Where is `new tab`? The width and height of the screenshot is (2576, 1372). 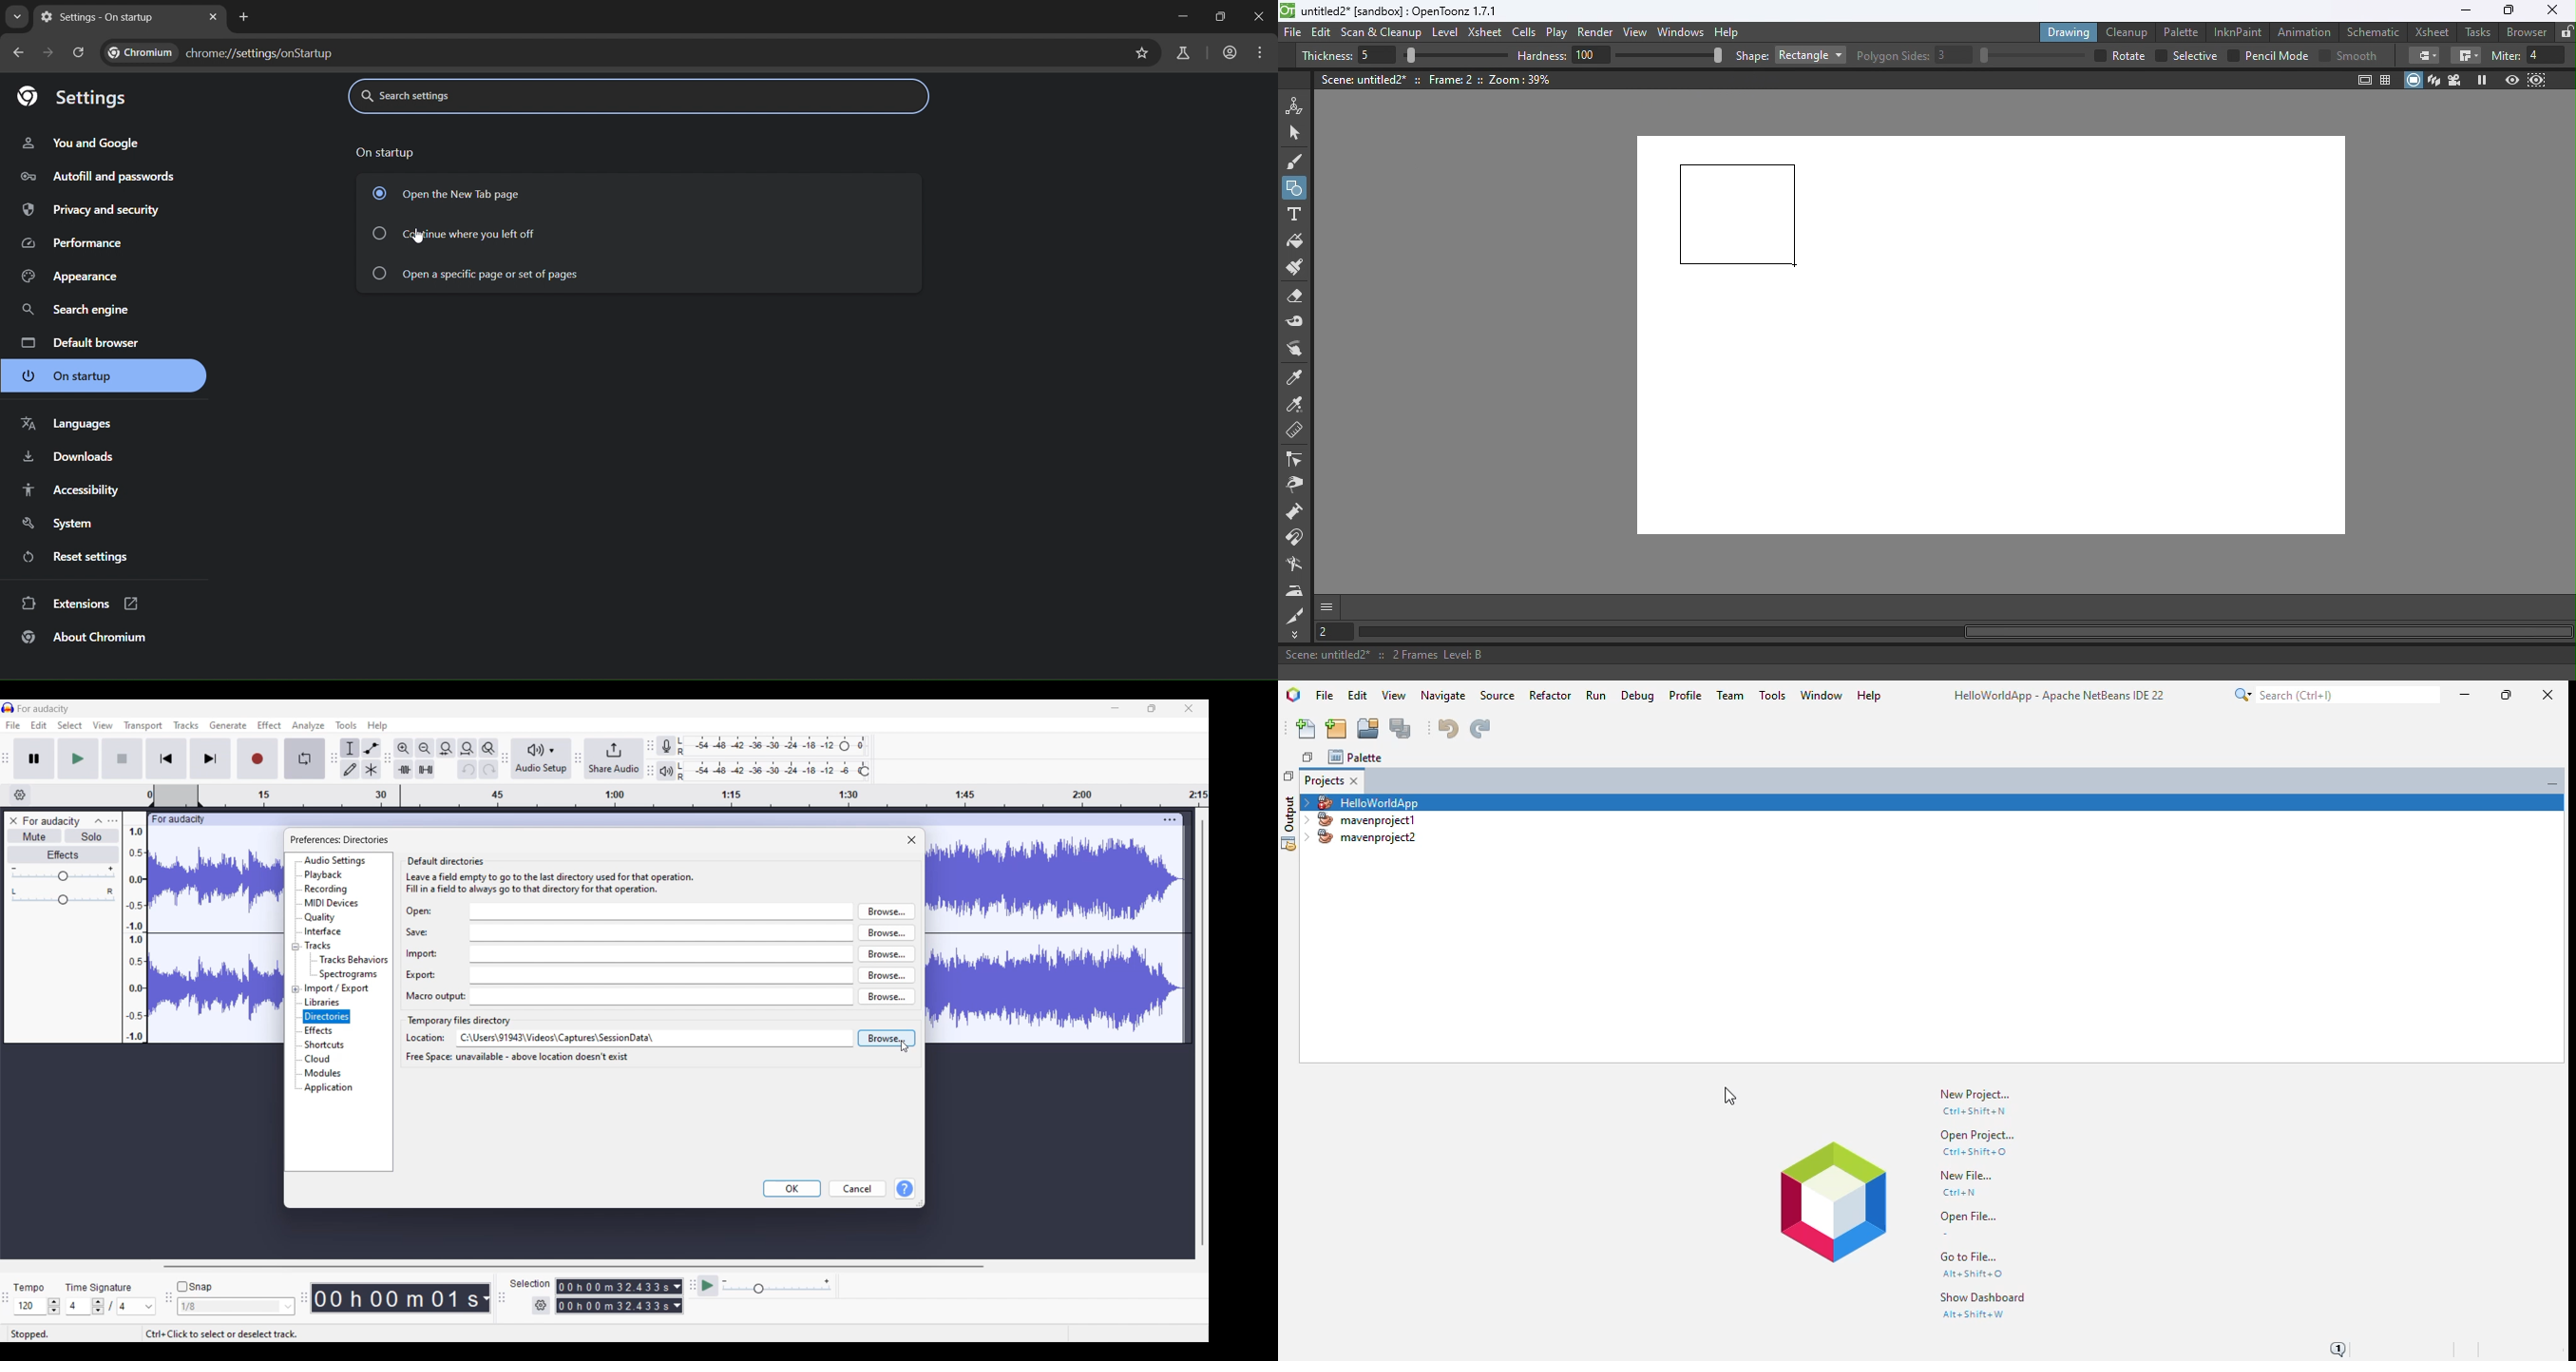
new tab is located at coordinates (244, 16).